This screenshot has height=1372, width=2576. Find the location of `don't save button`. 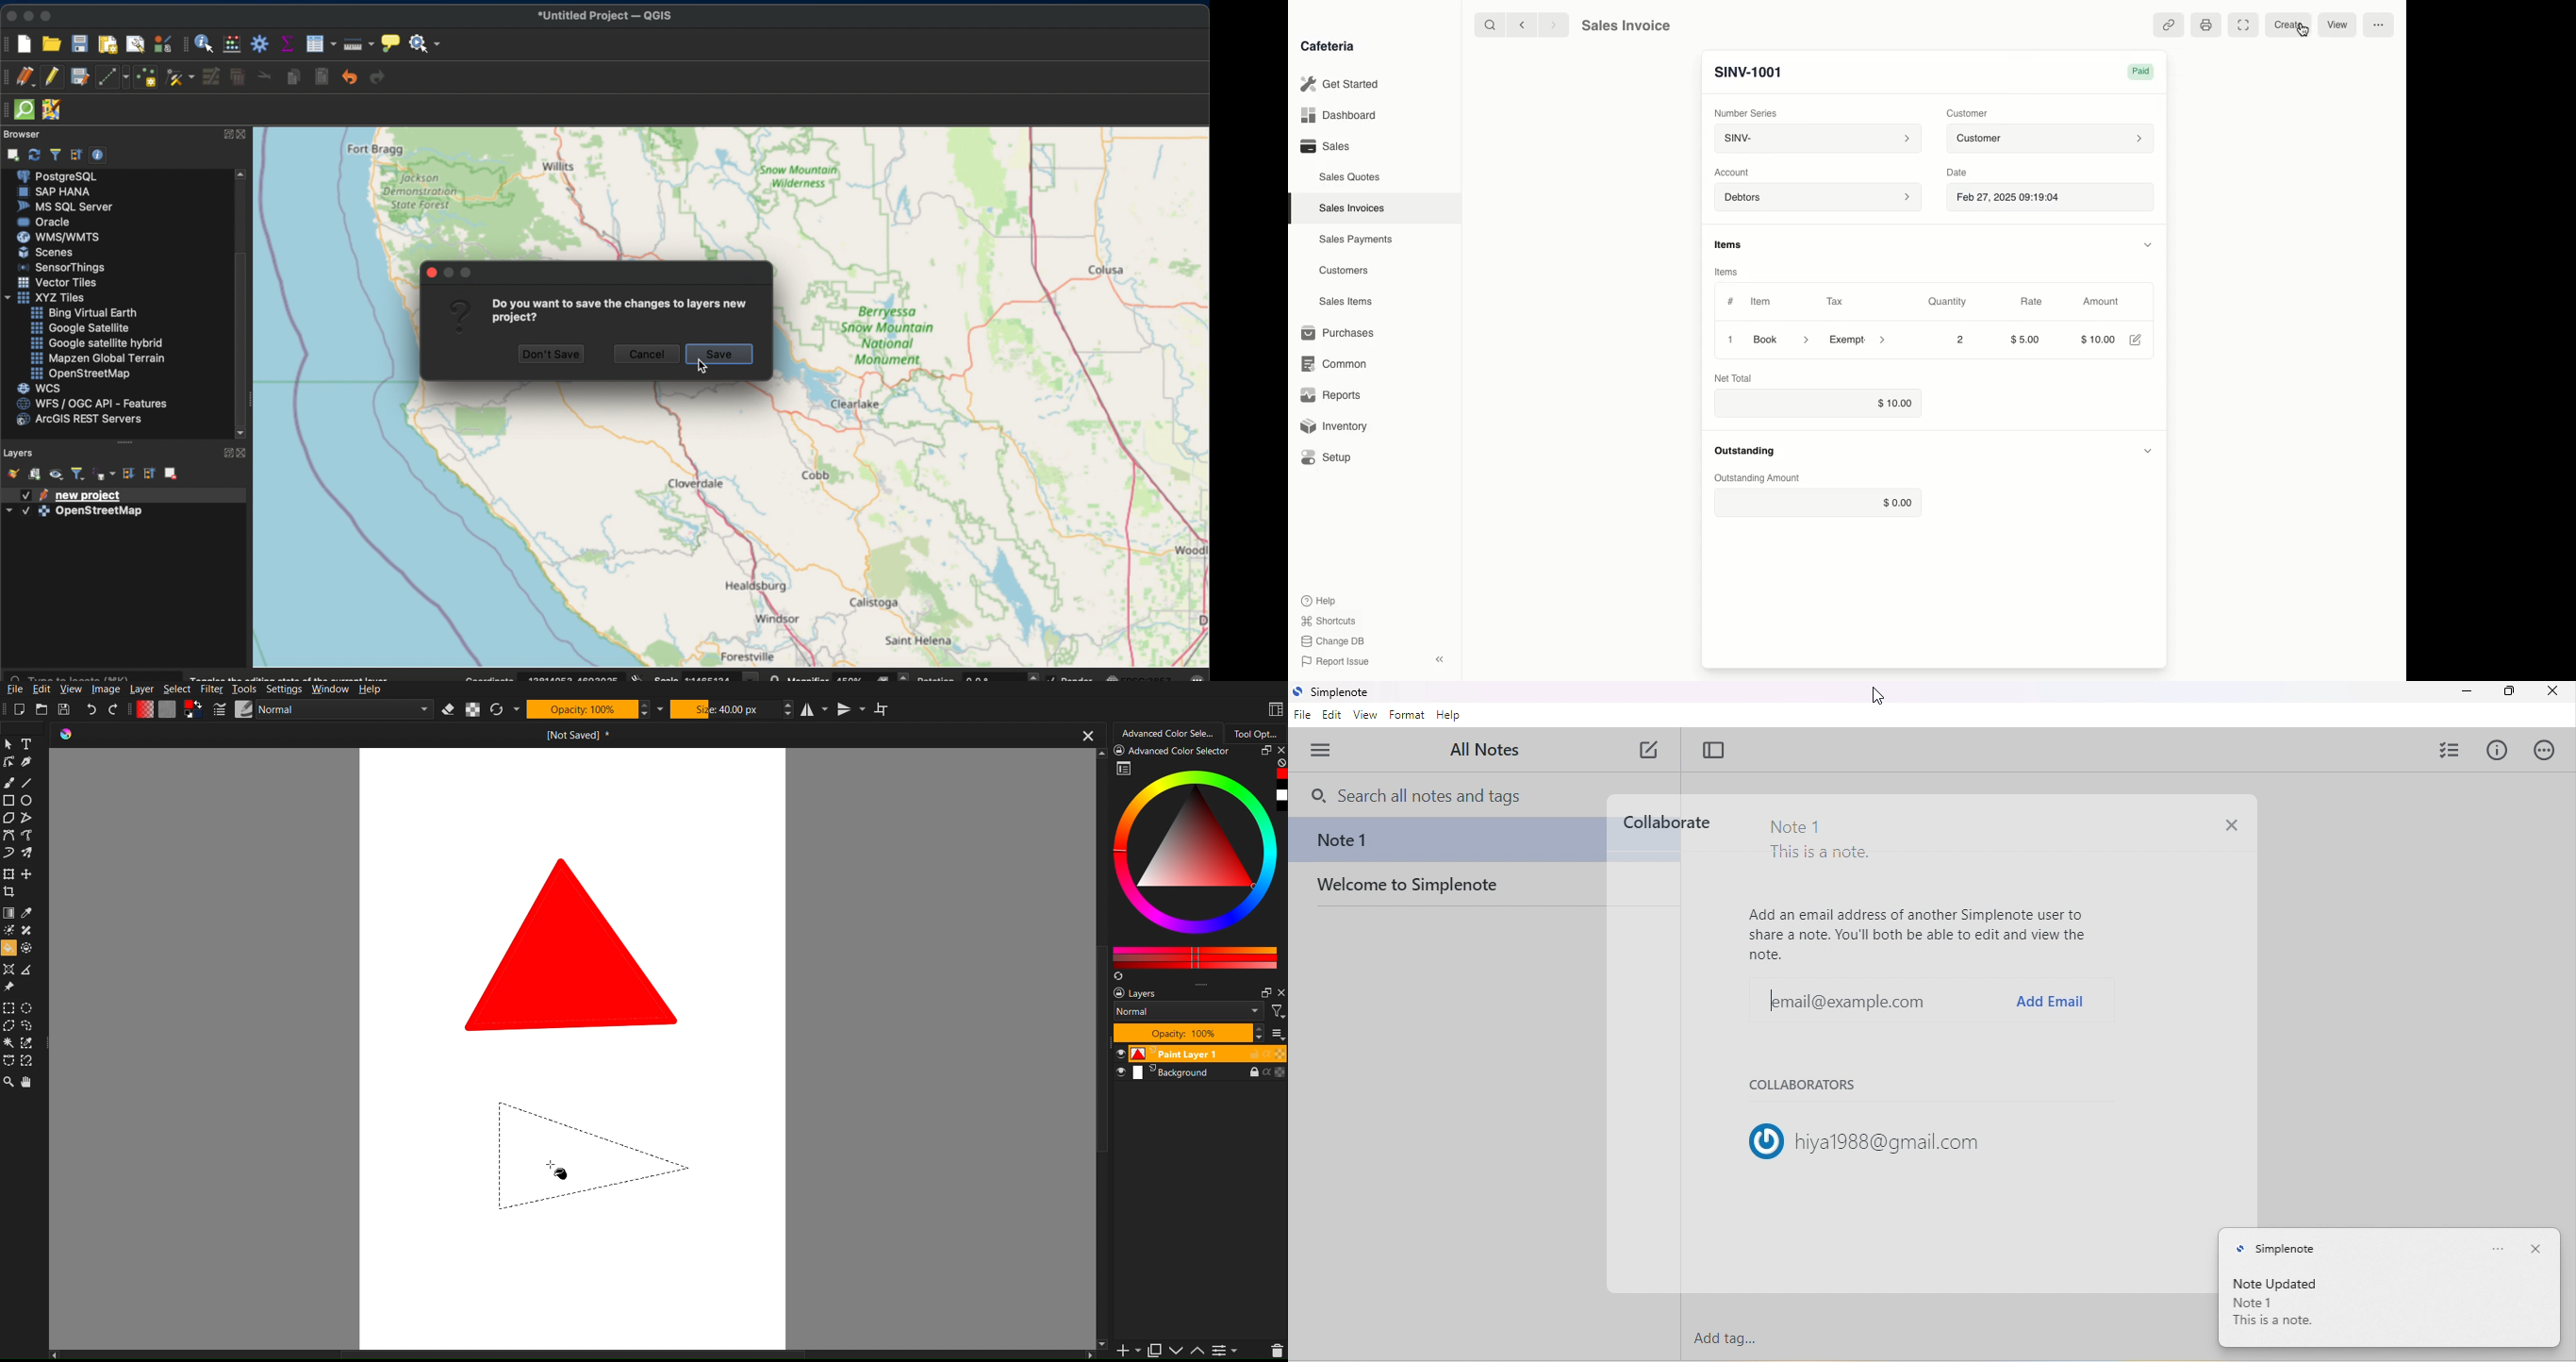

don't save button is located at coordinates (553, 354).